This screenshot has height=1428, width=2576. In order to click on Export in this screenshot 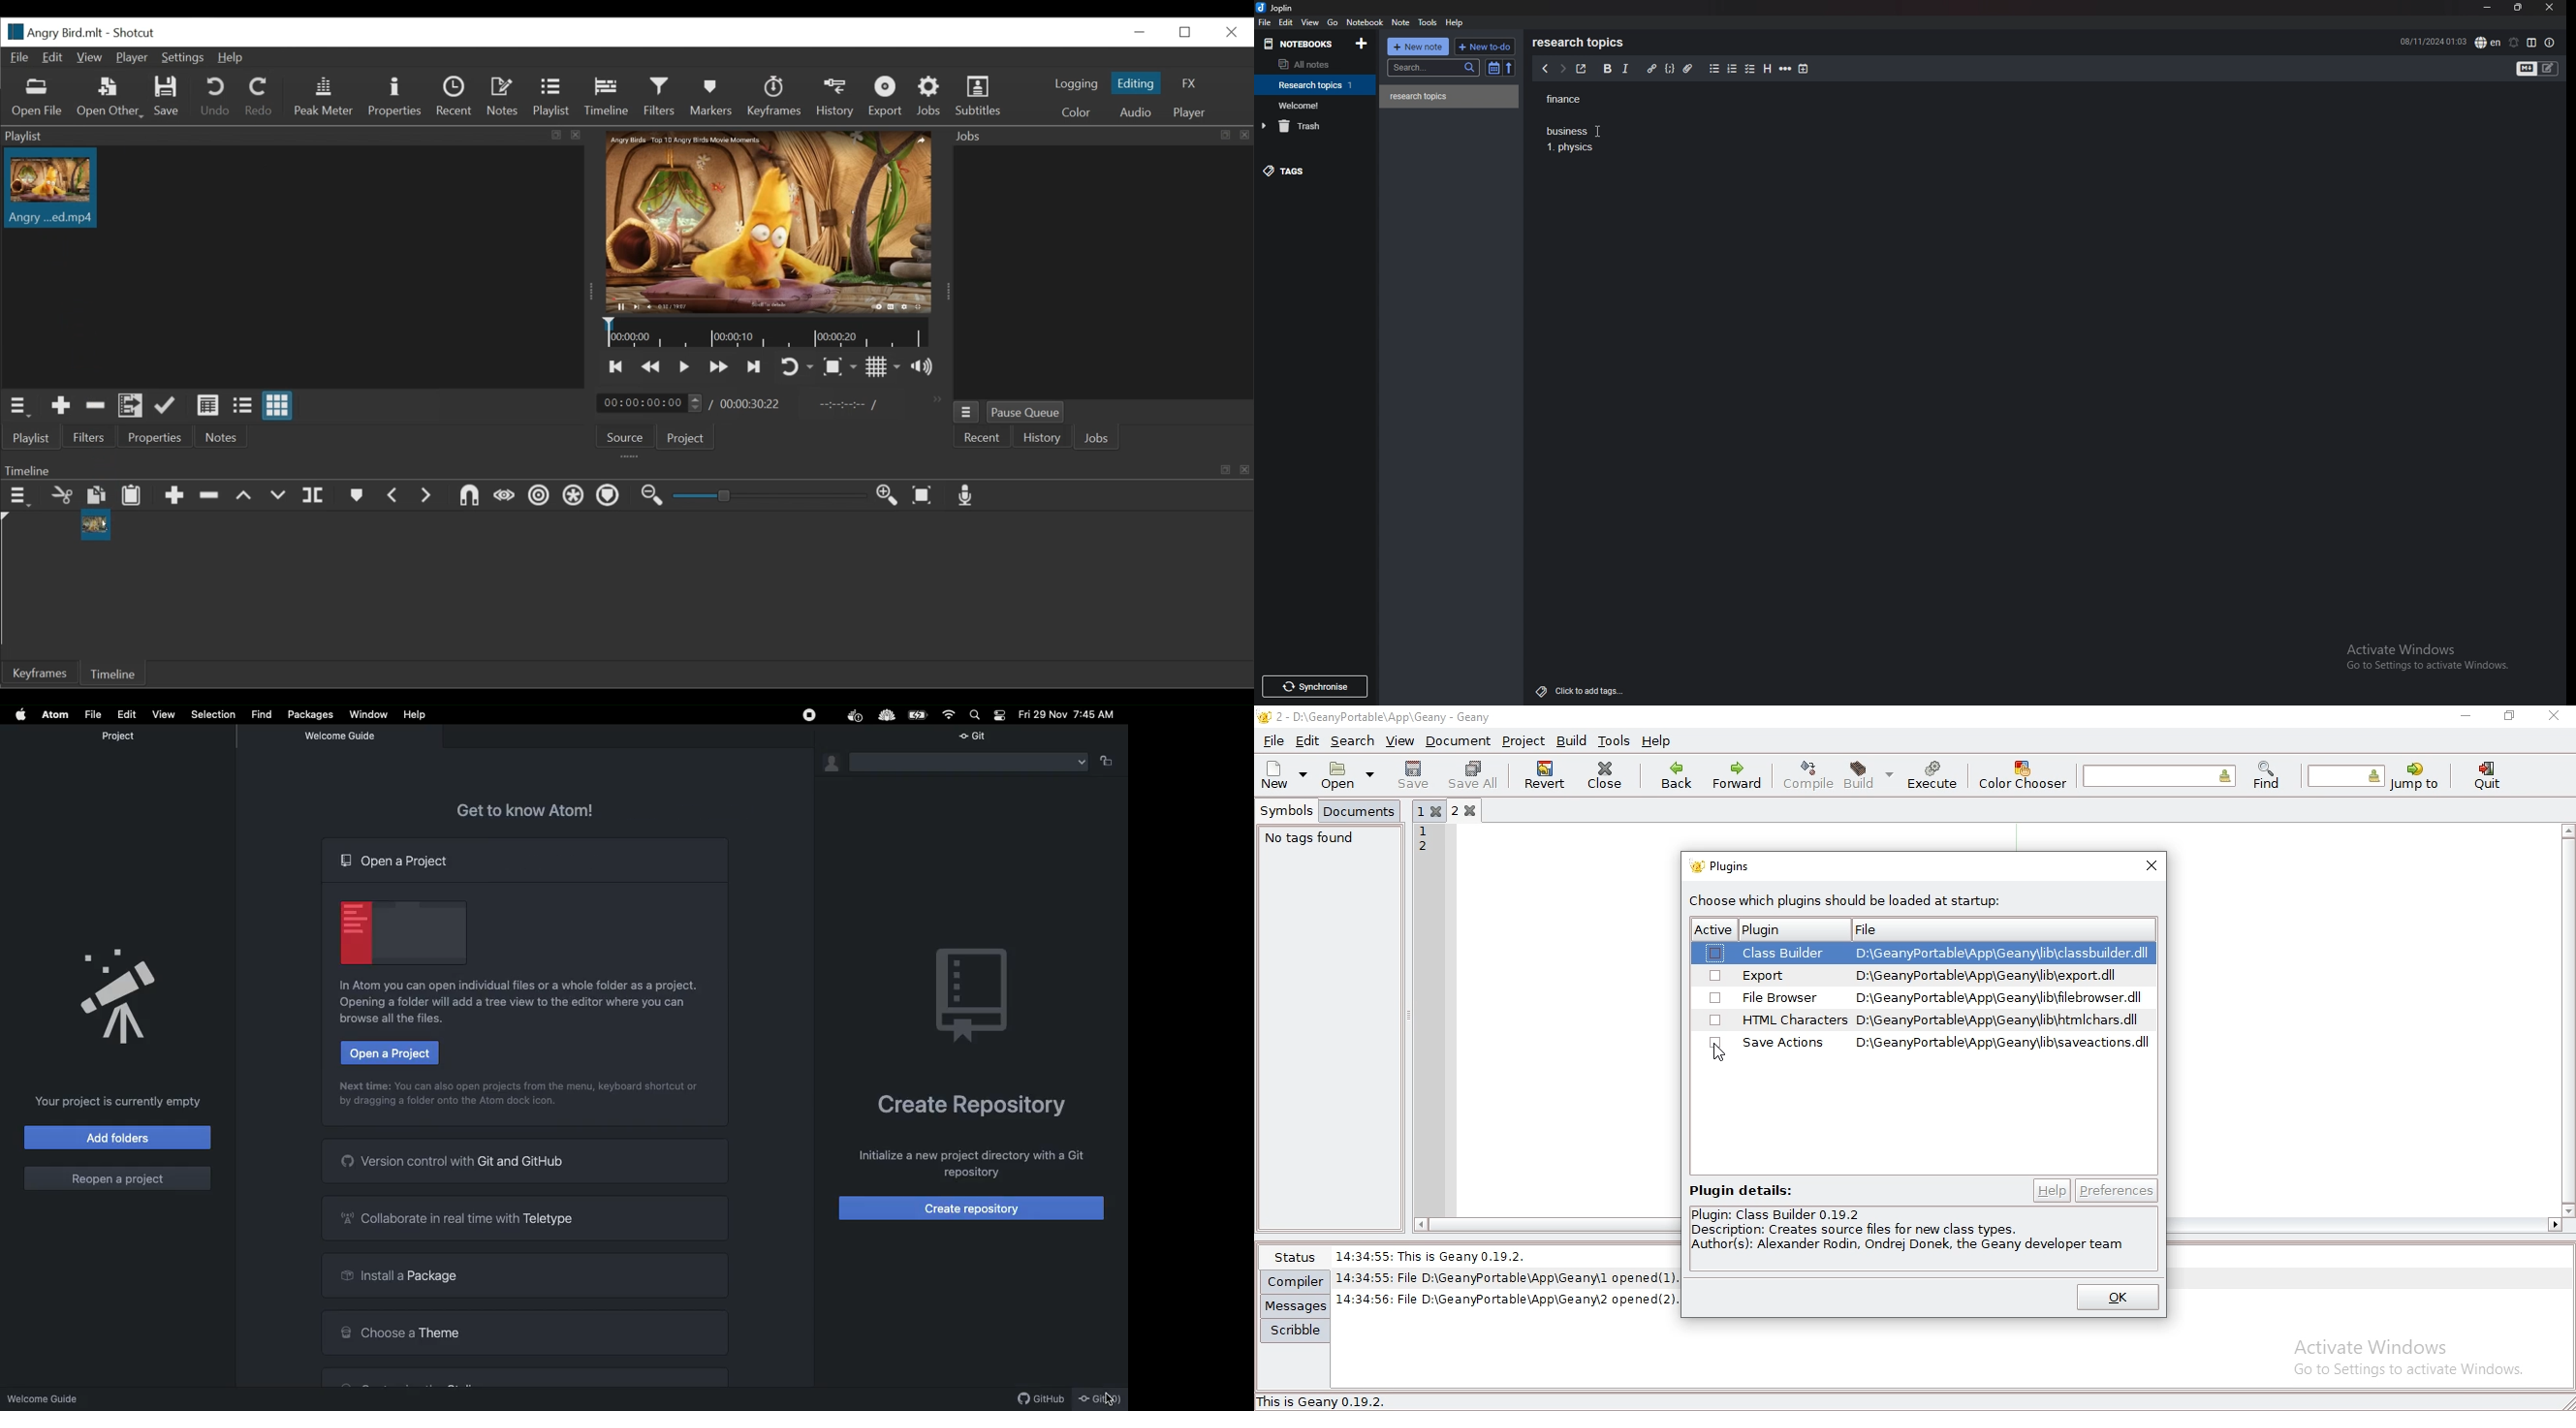, I will do `click(885, 96)`.